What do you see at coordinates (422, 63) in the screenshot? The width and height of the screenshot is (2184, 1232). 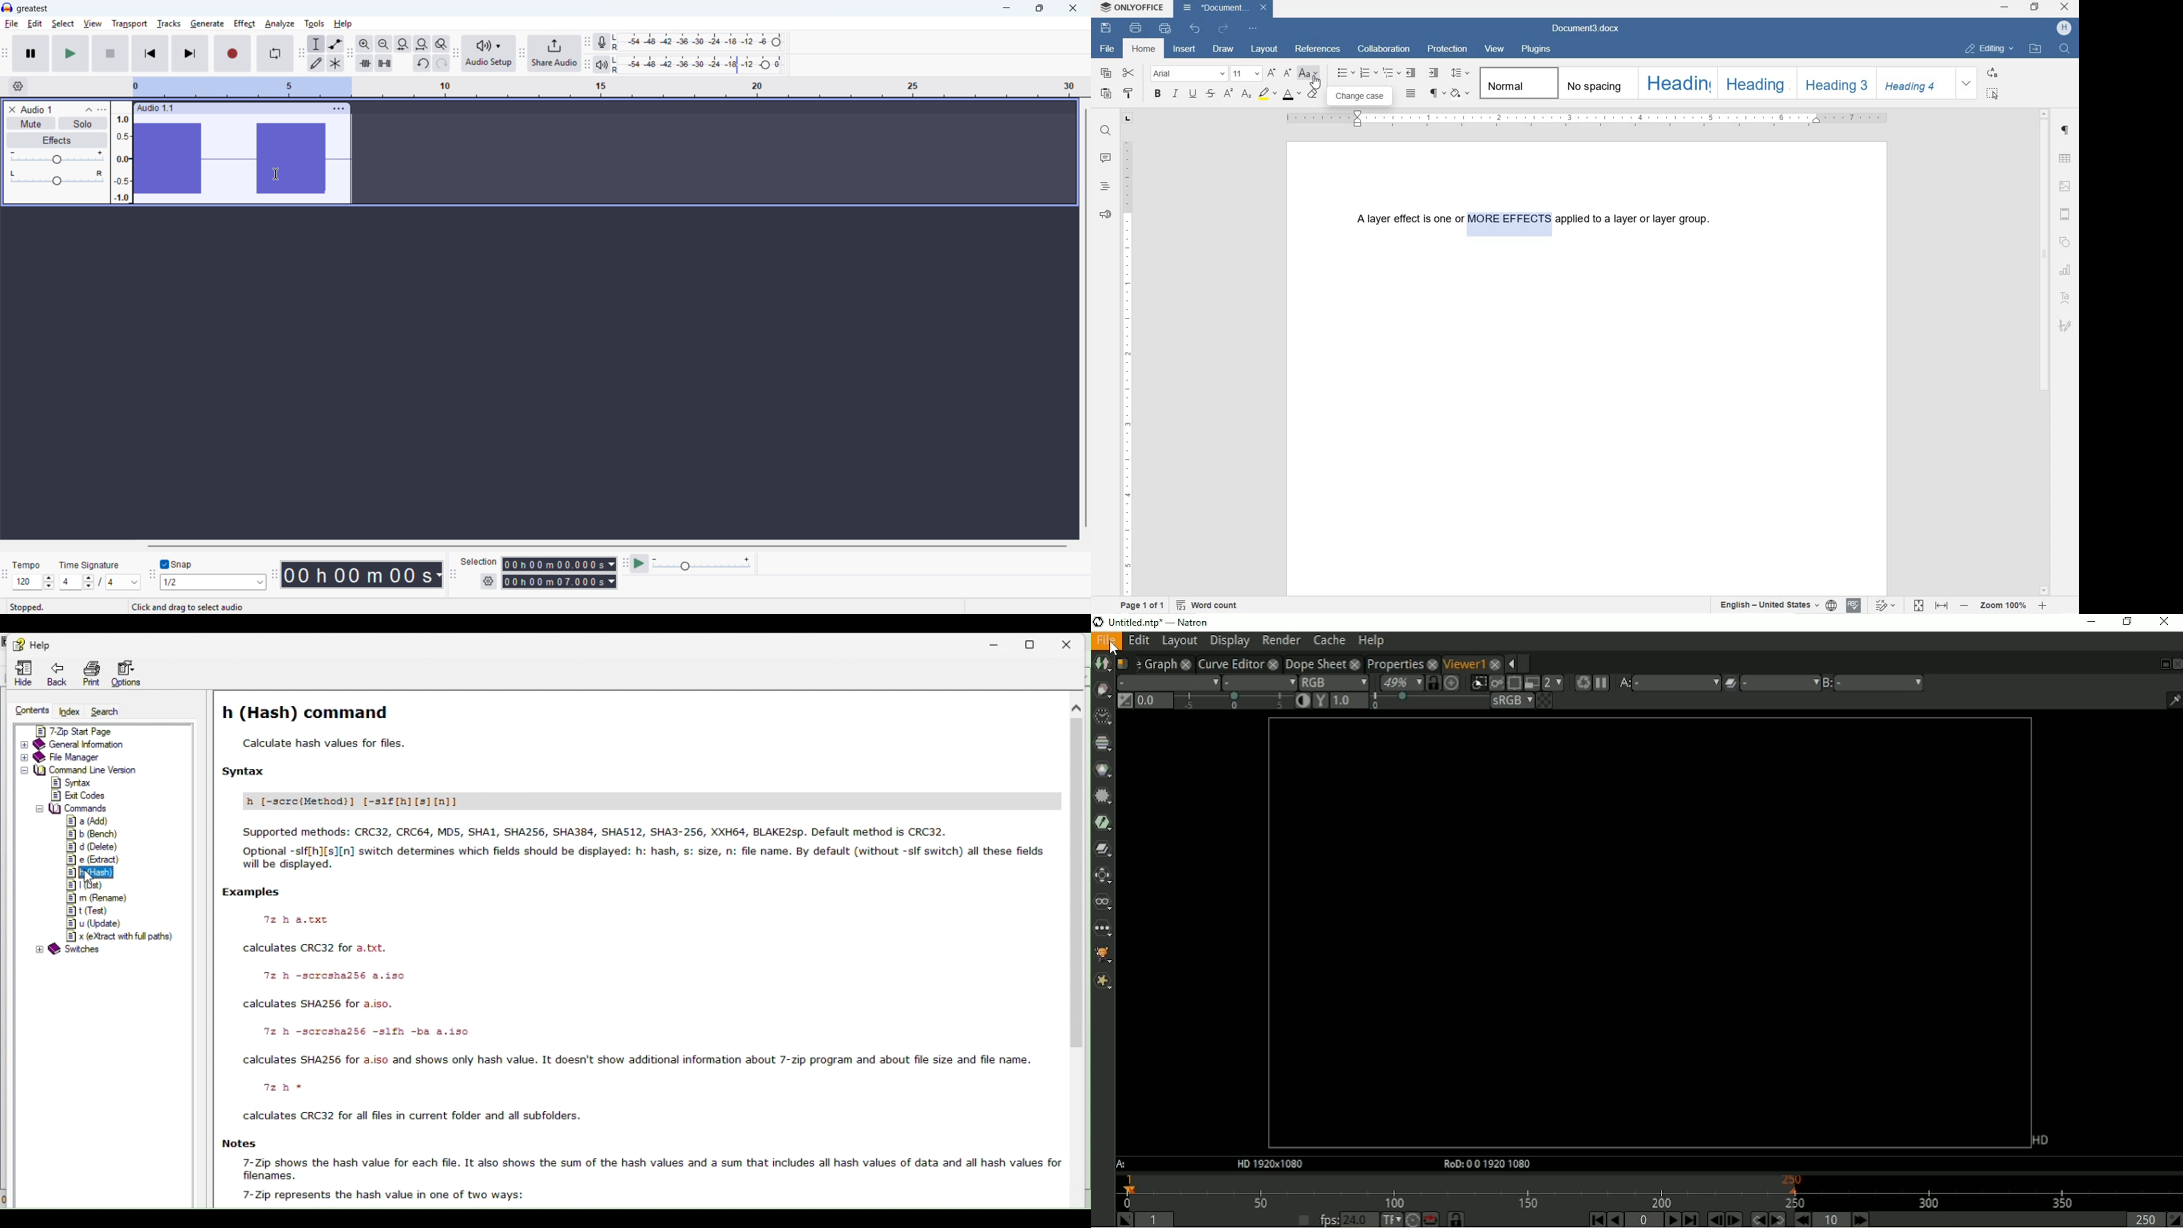 I see `Undo ` at bounding box center [422, 63].